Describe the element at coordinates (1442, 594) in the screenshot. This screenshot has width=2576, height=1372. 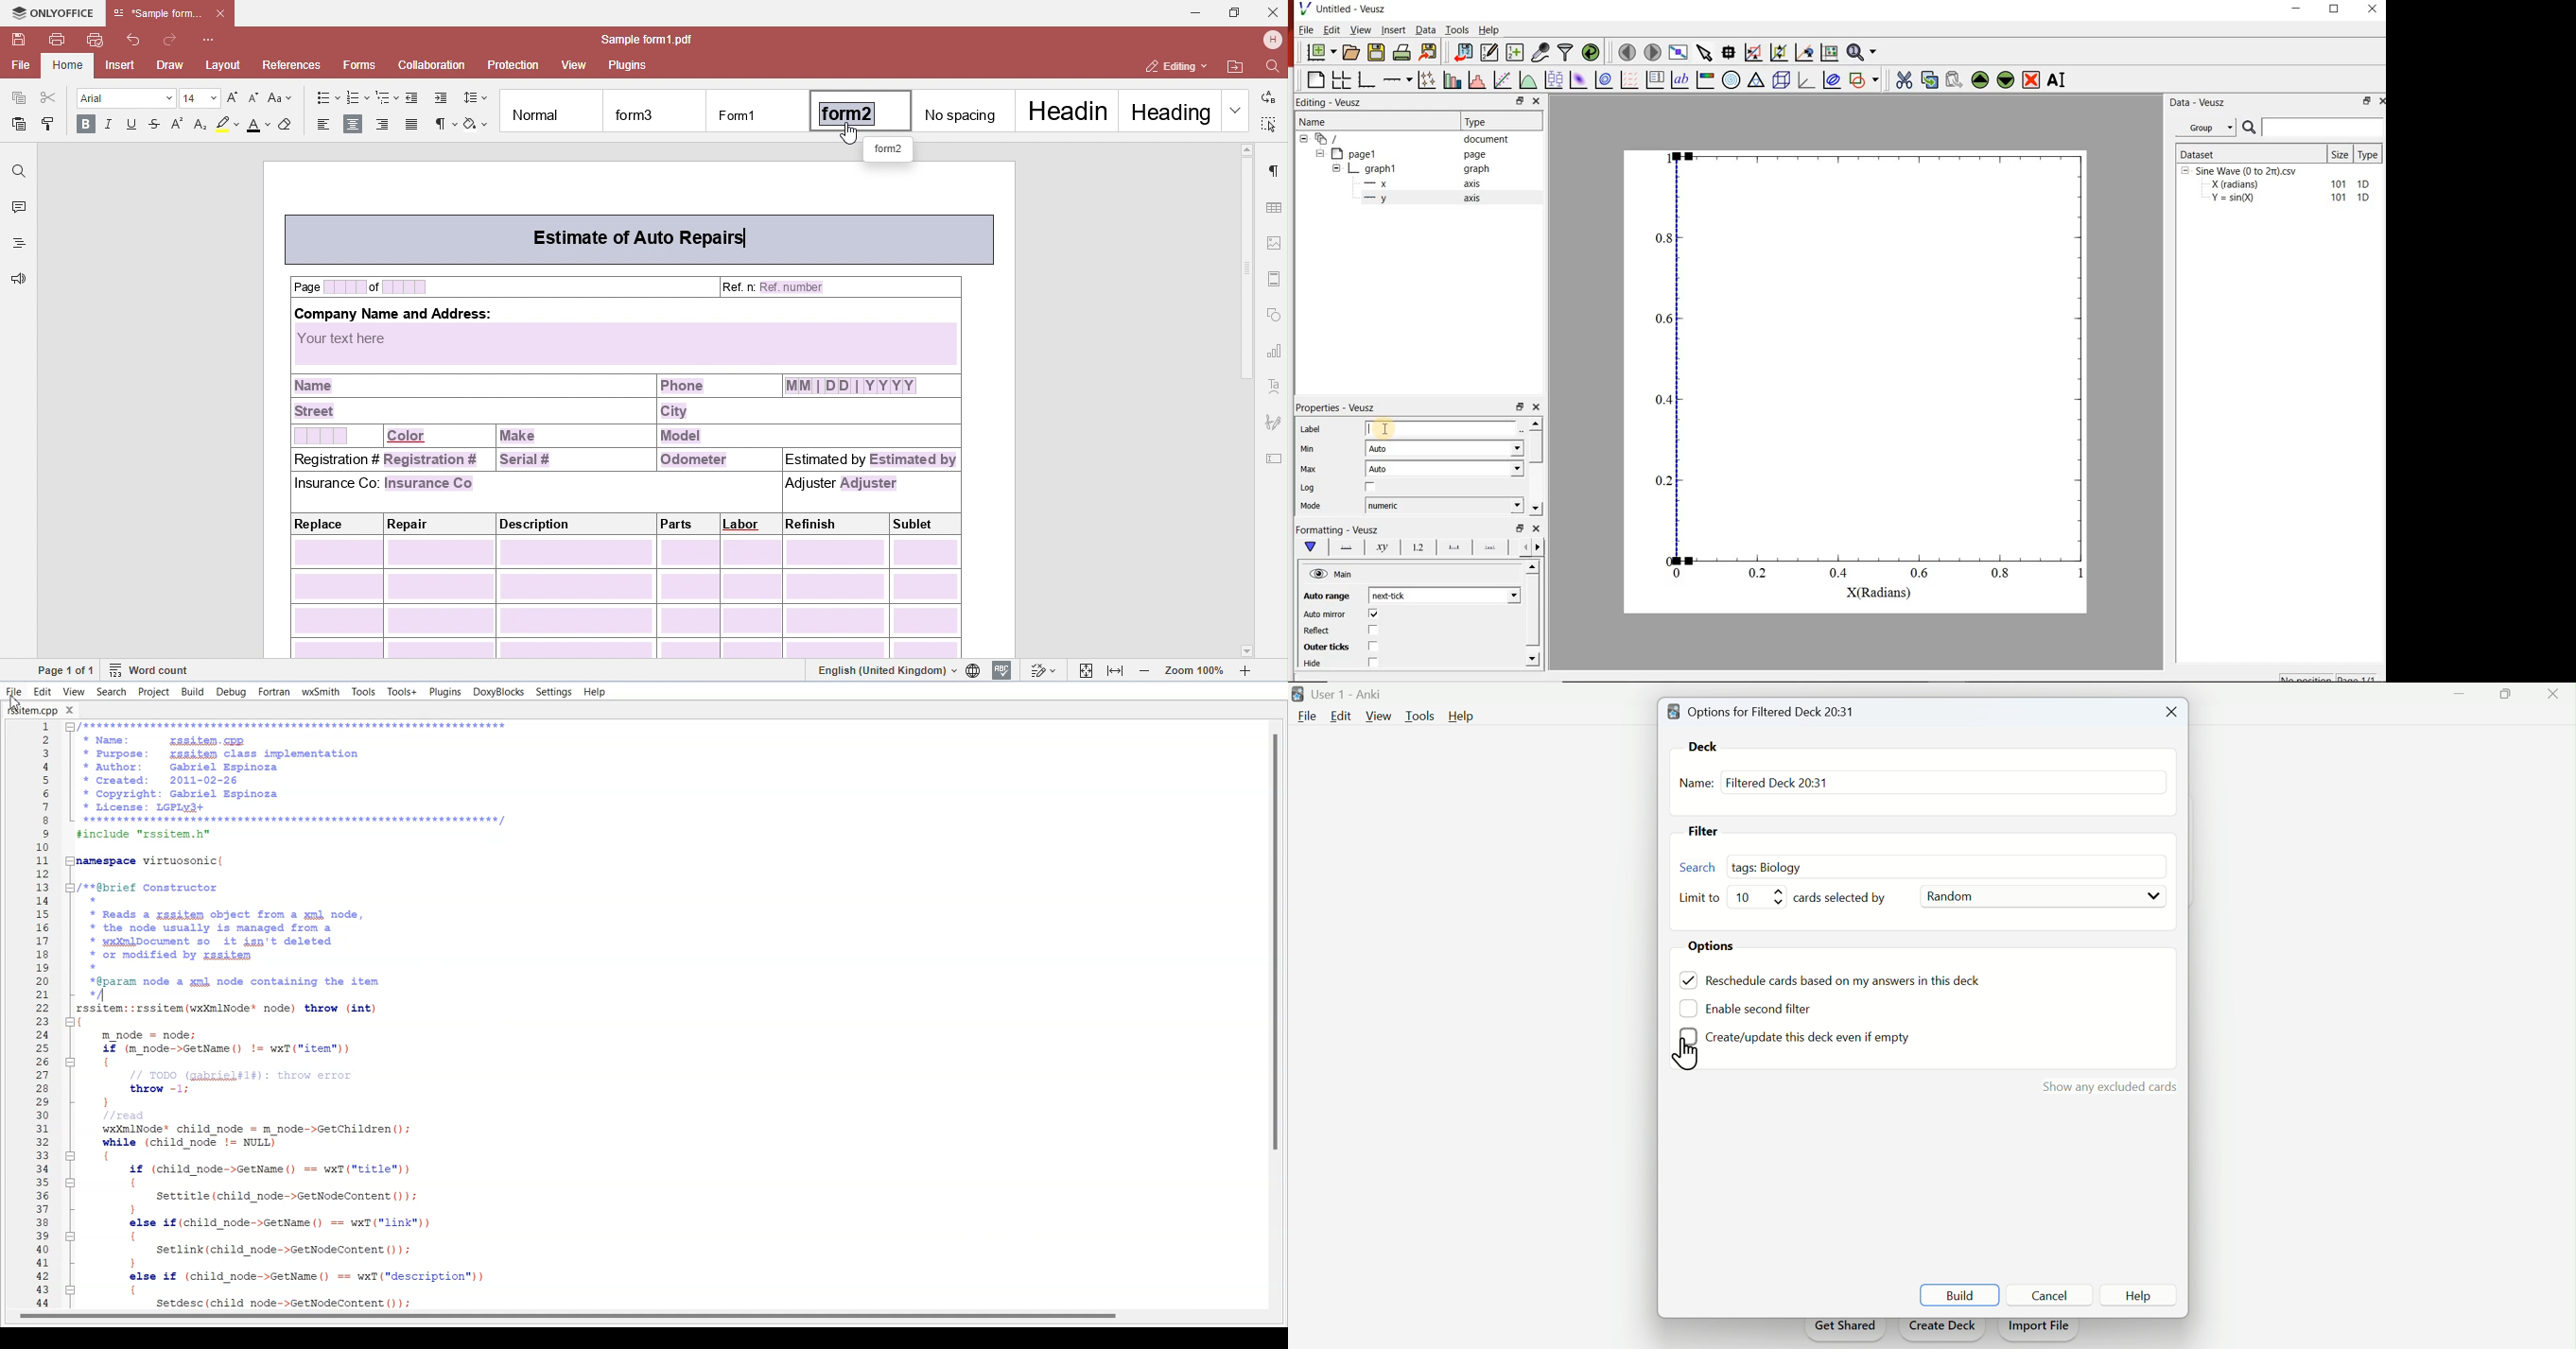
I see `next-tick` at that location.